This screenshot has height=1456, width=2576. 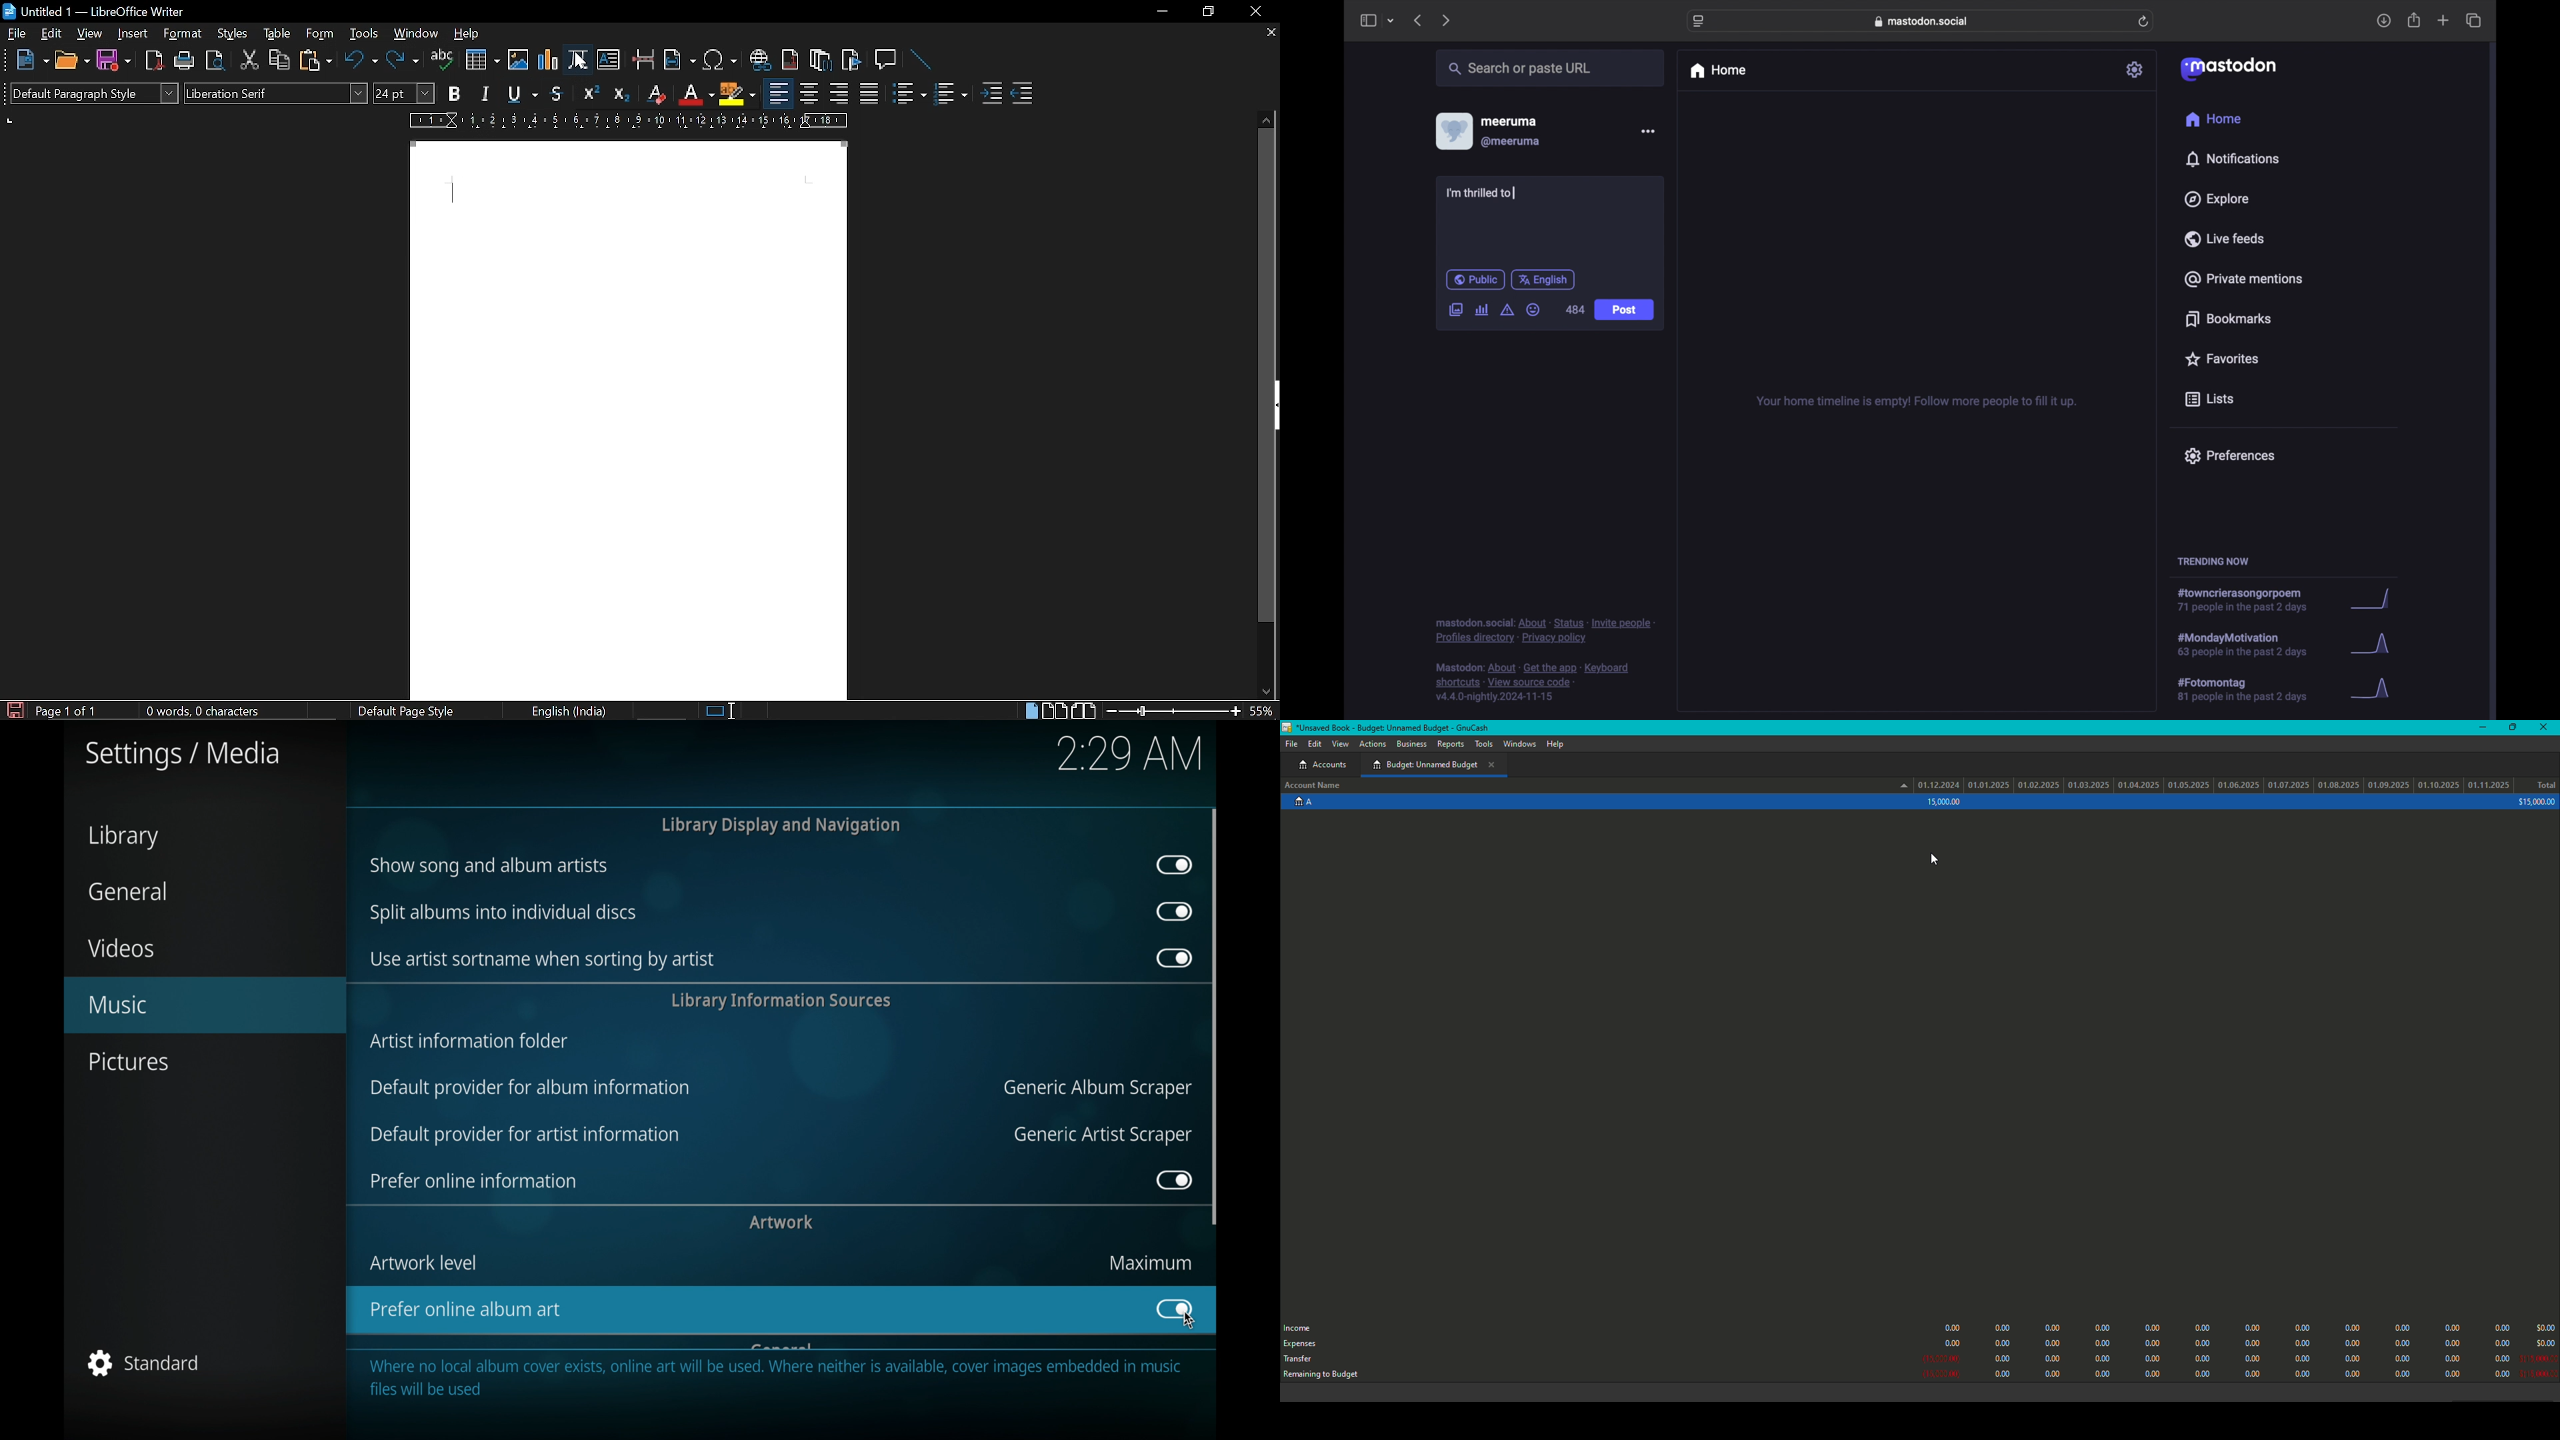 I want to click on change zoom, so click(x=1171, y=712).